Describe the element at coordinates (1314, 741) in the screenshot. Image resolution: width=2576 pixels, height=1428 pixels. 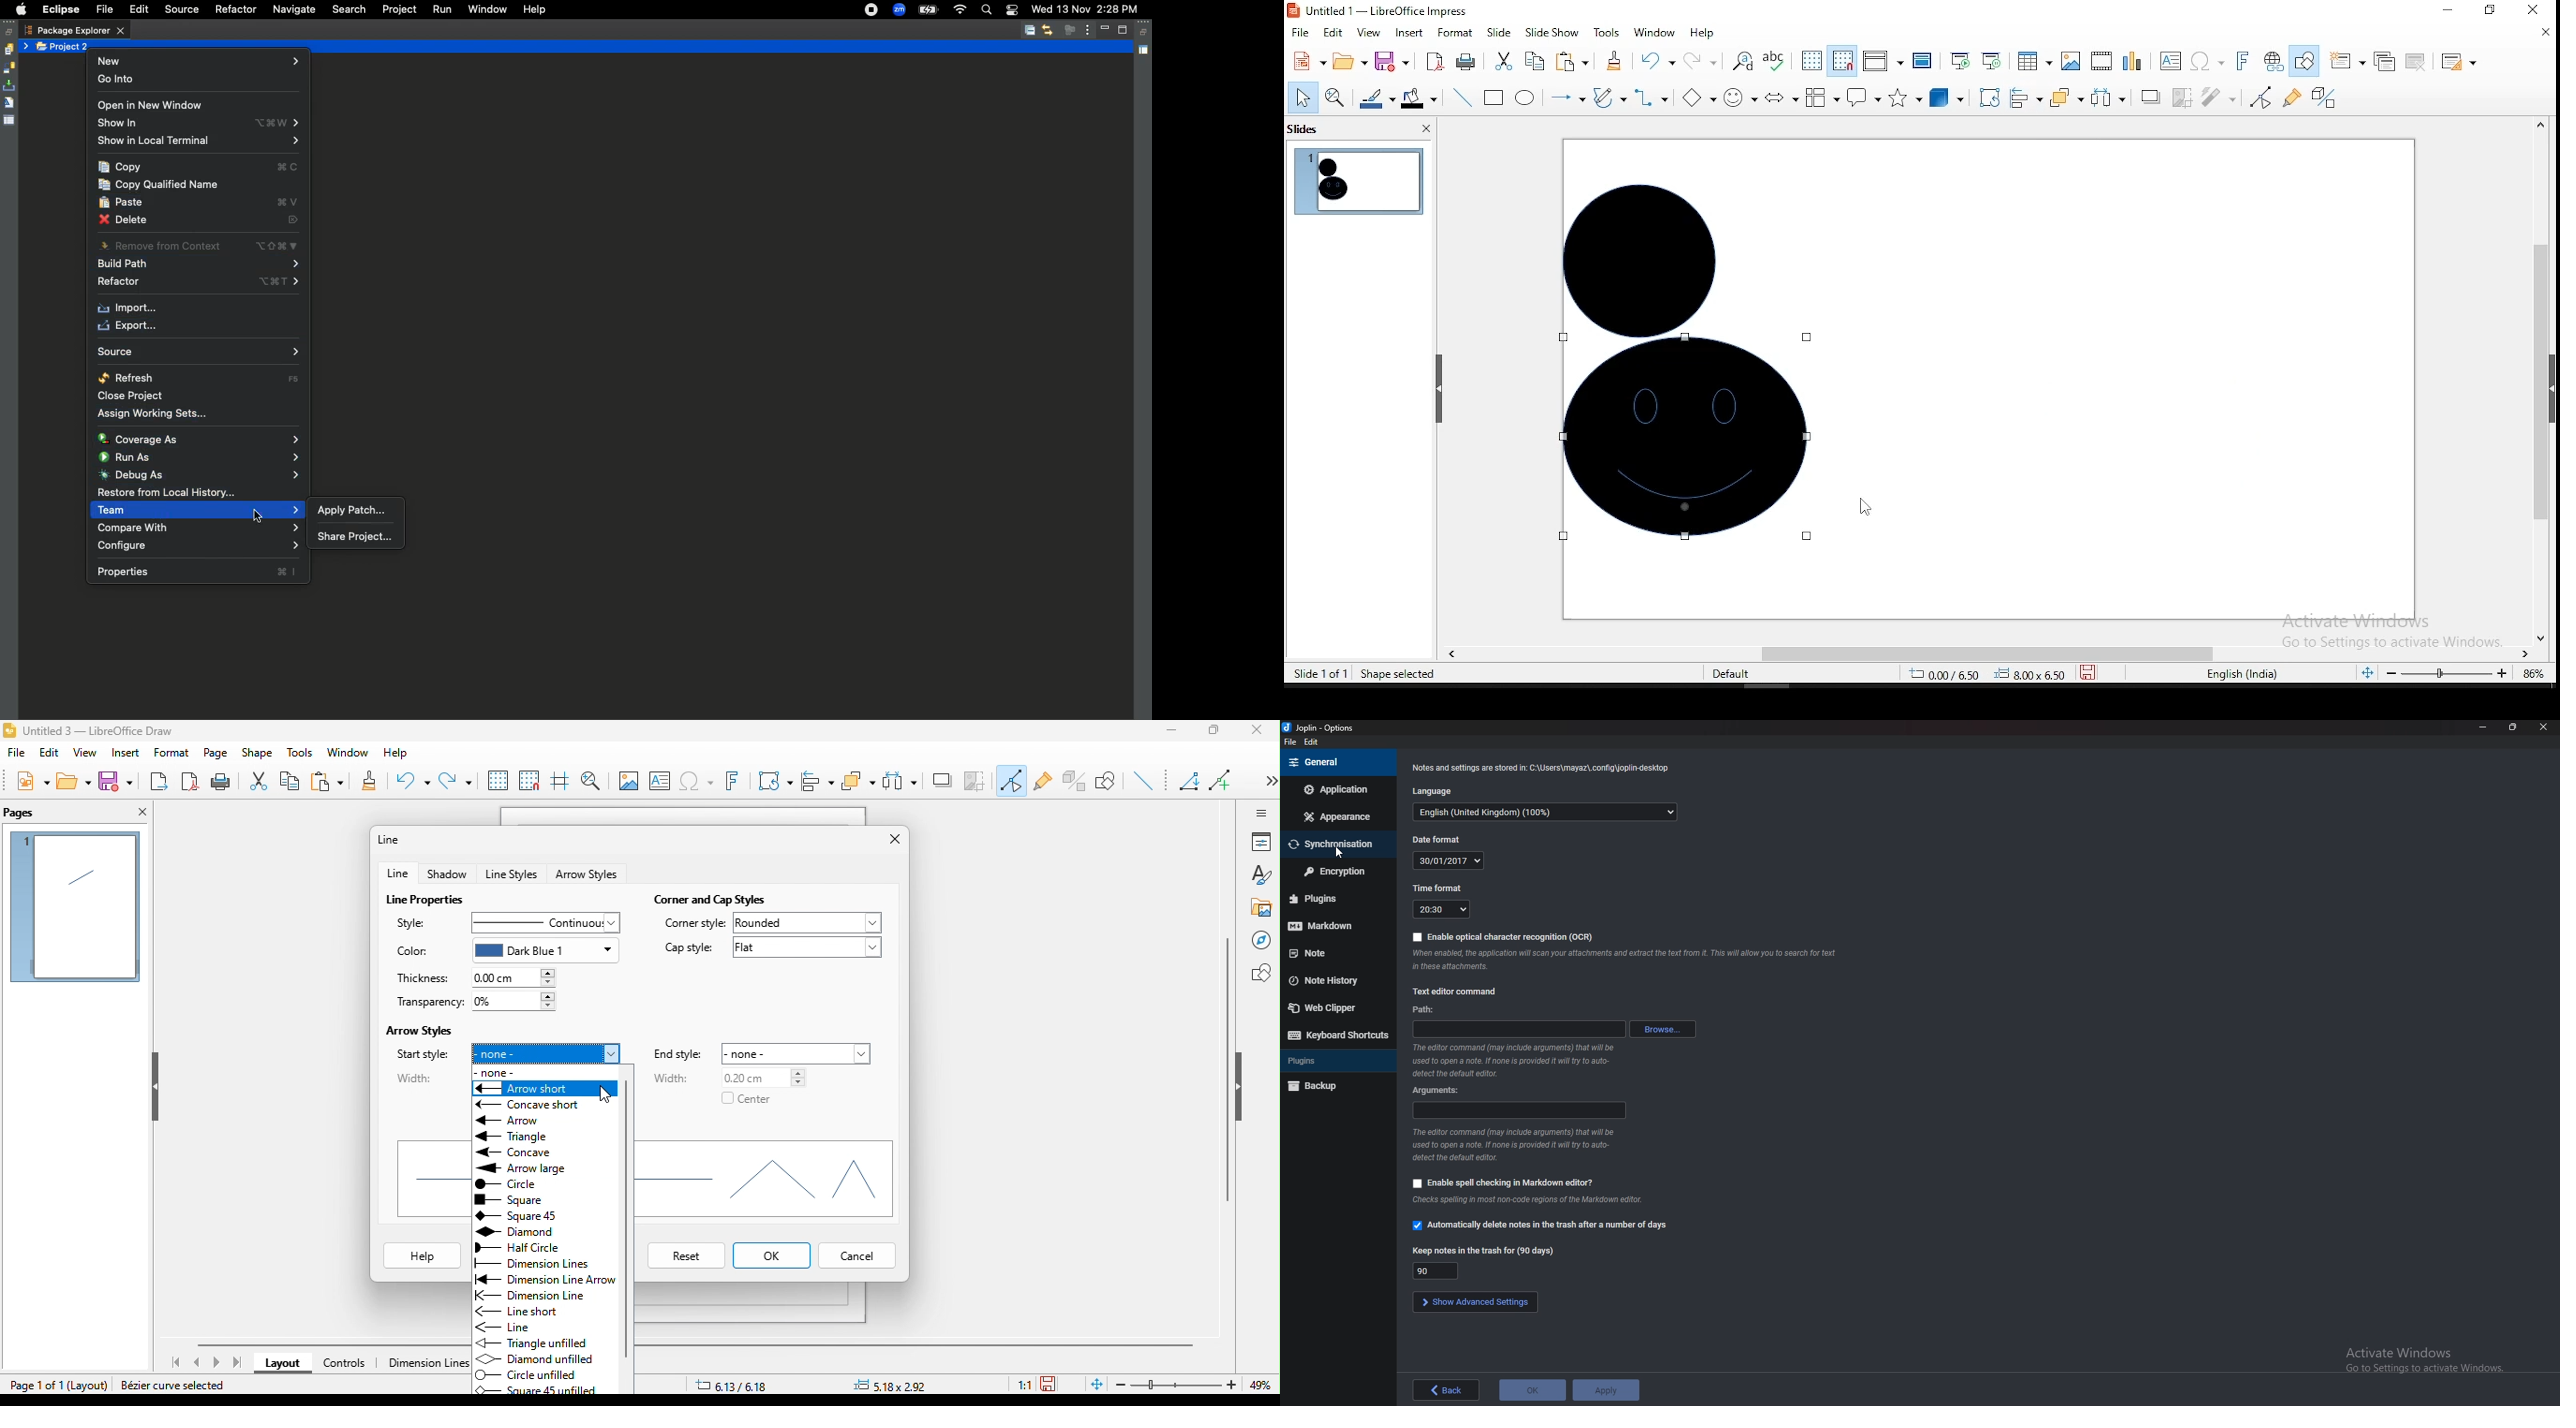
I see `edit` at that location.